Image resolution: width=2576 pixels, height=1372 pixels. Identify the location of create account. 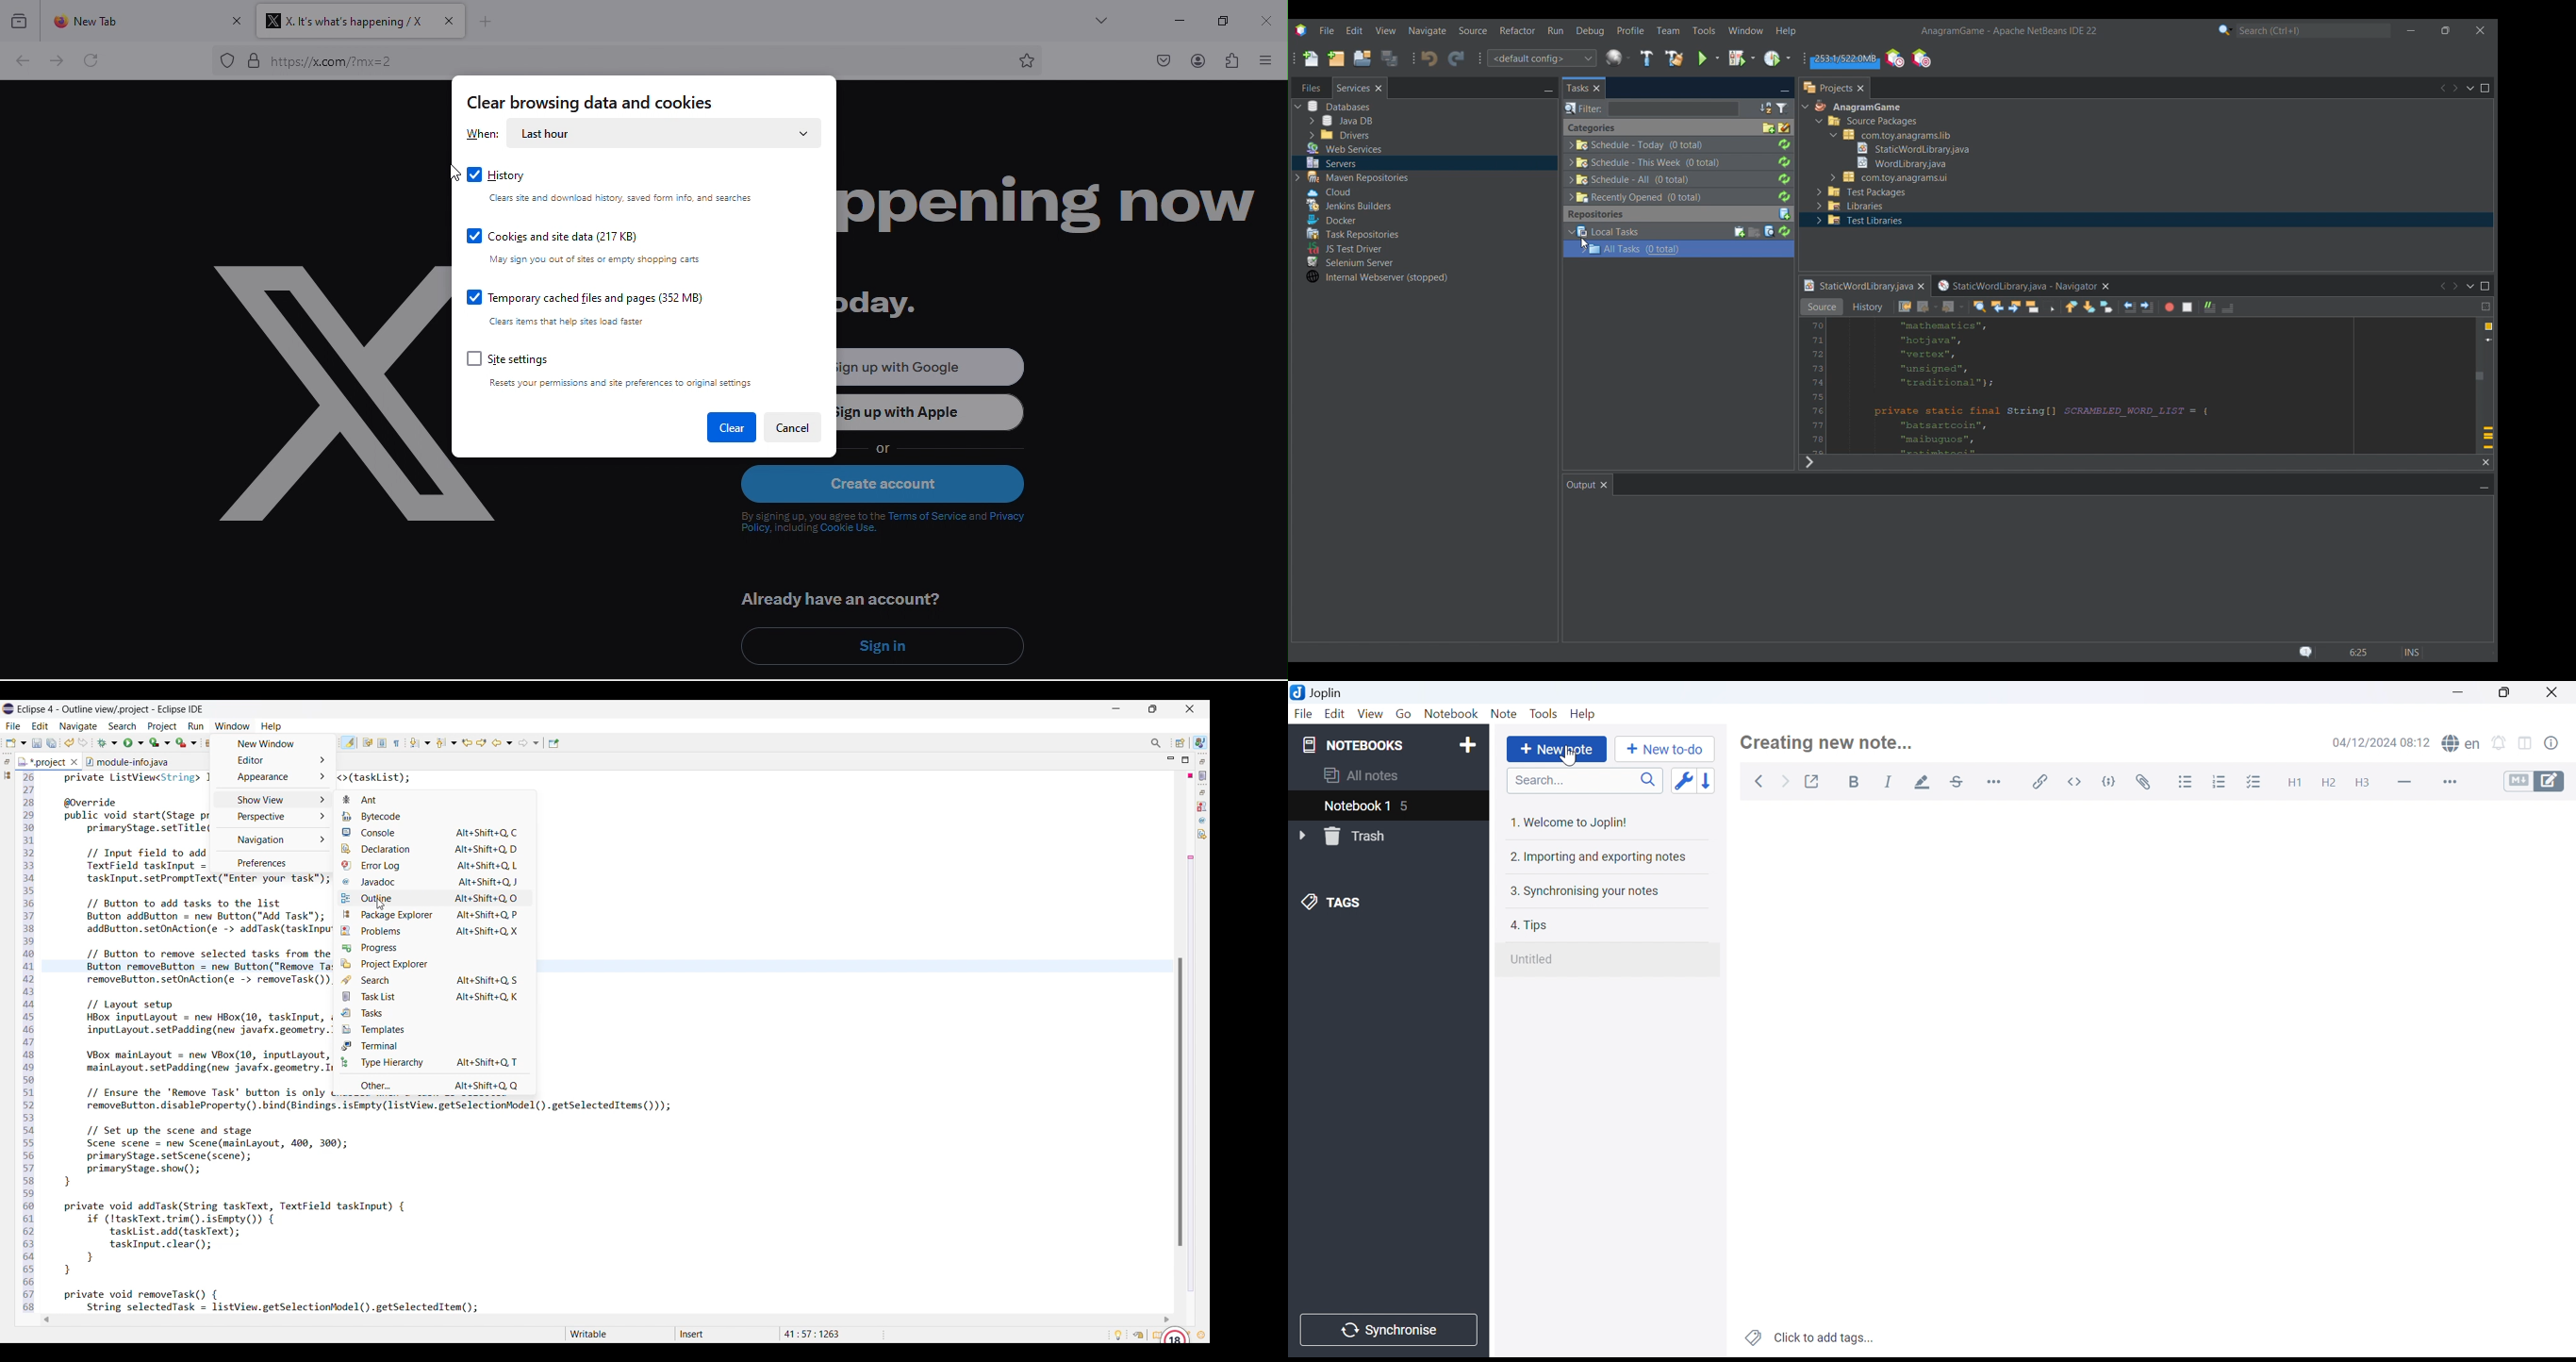
(892, 484).